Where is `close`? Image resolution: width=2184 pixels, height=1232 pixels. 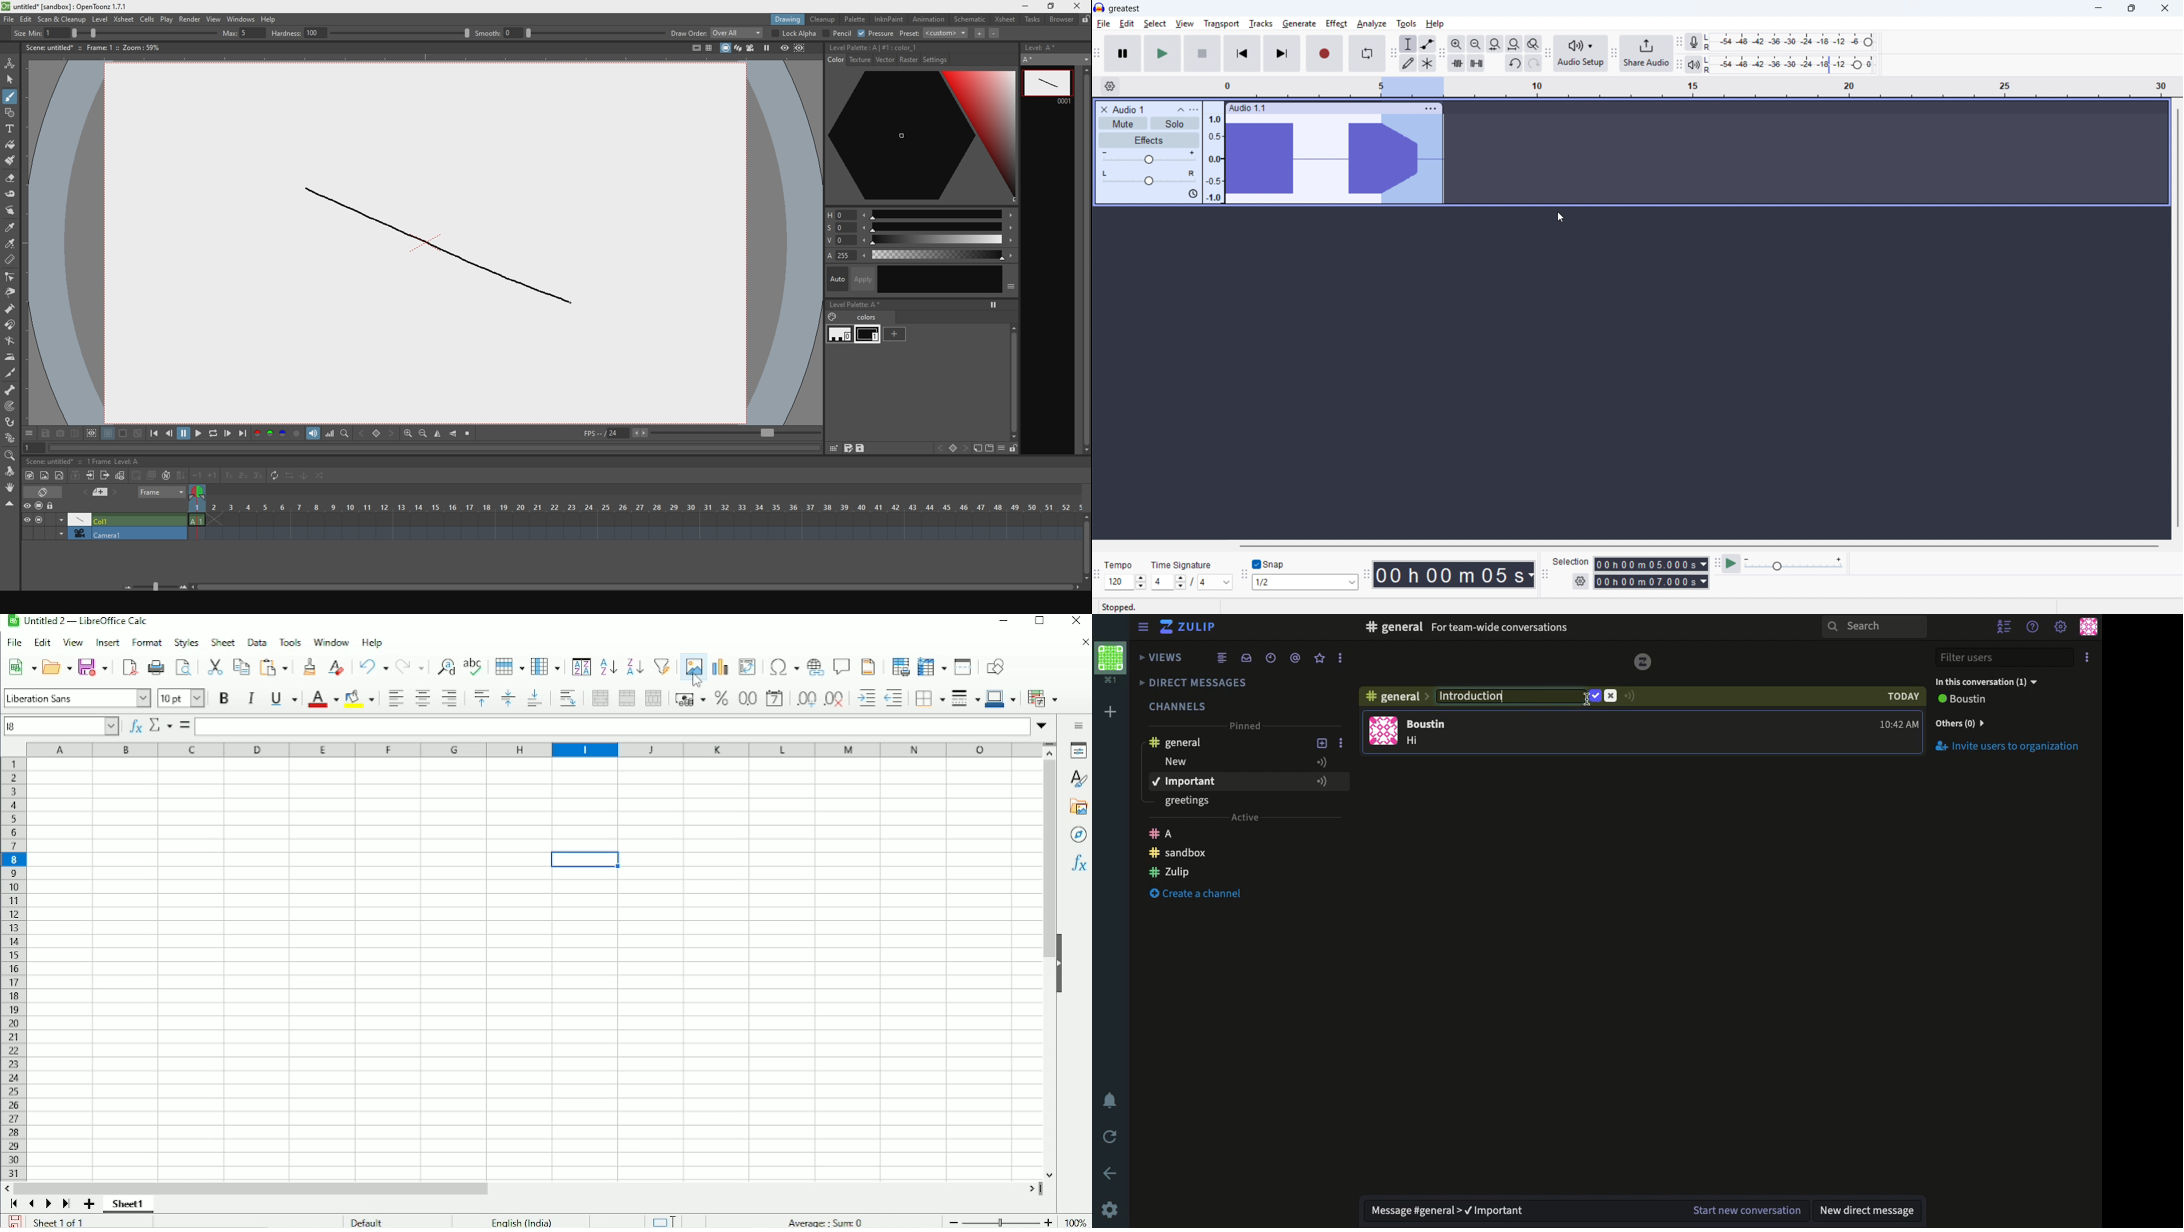 close is located at coordinates (1077, 6).